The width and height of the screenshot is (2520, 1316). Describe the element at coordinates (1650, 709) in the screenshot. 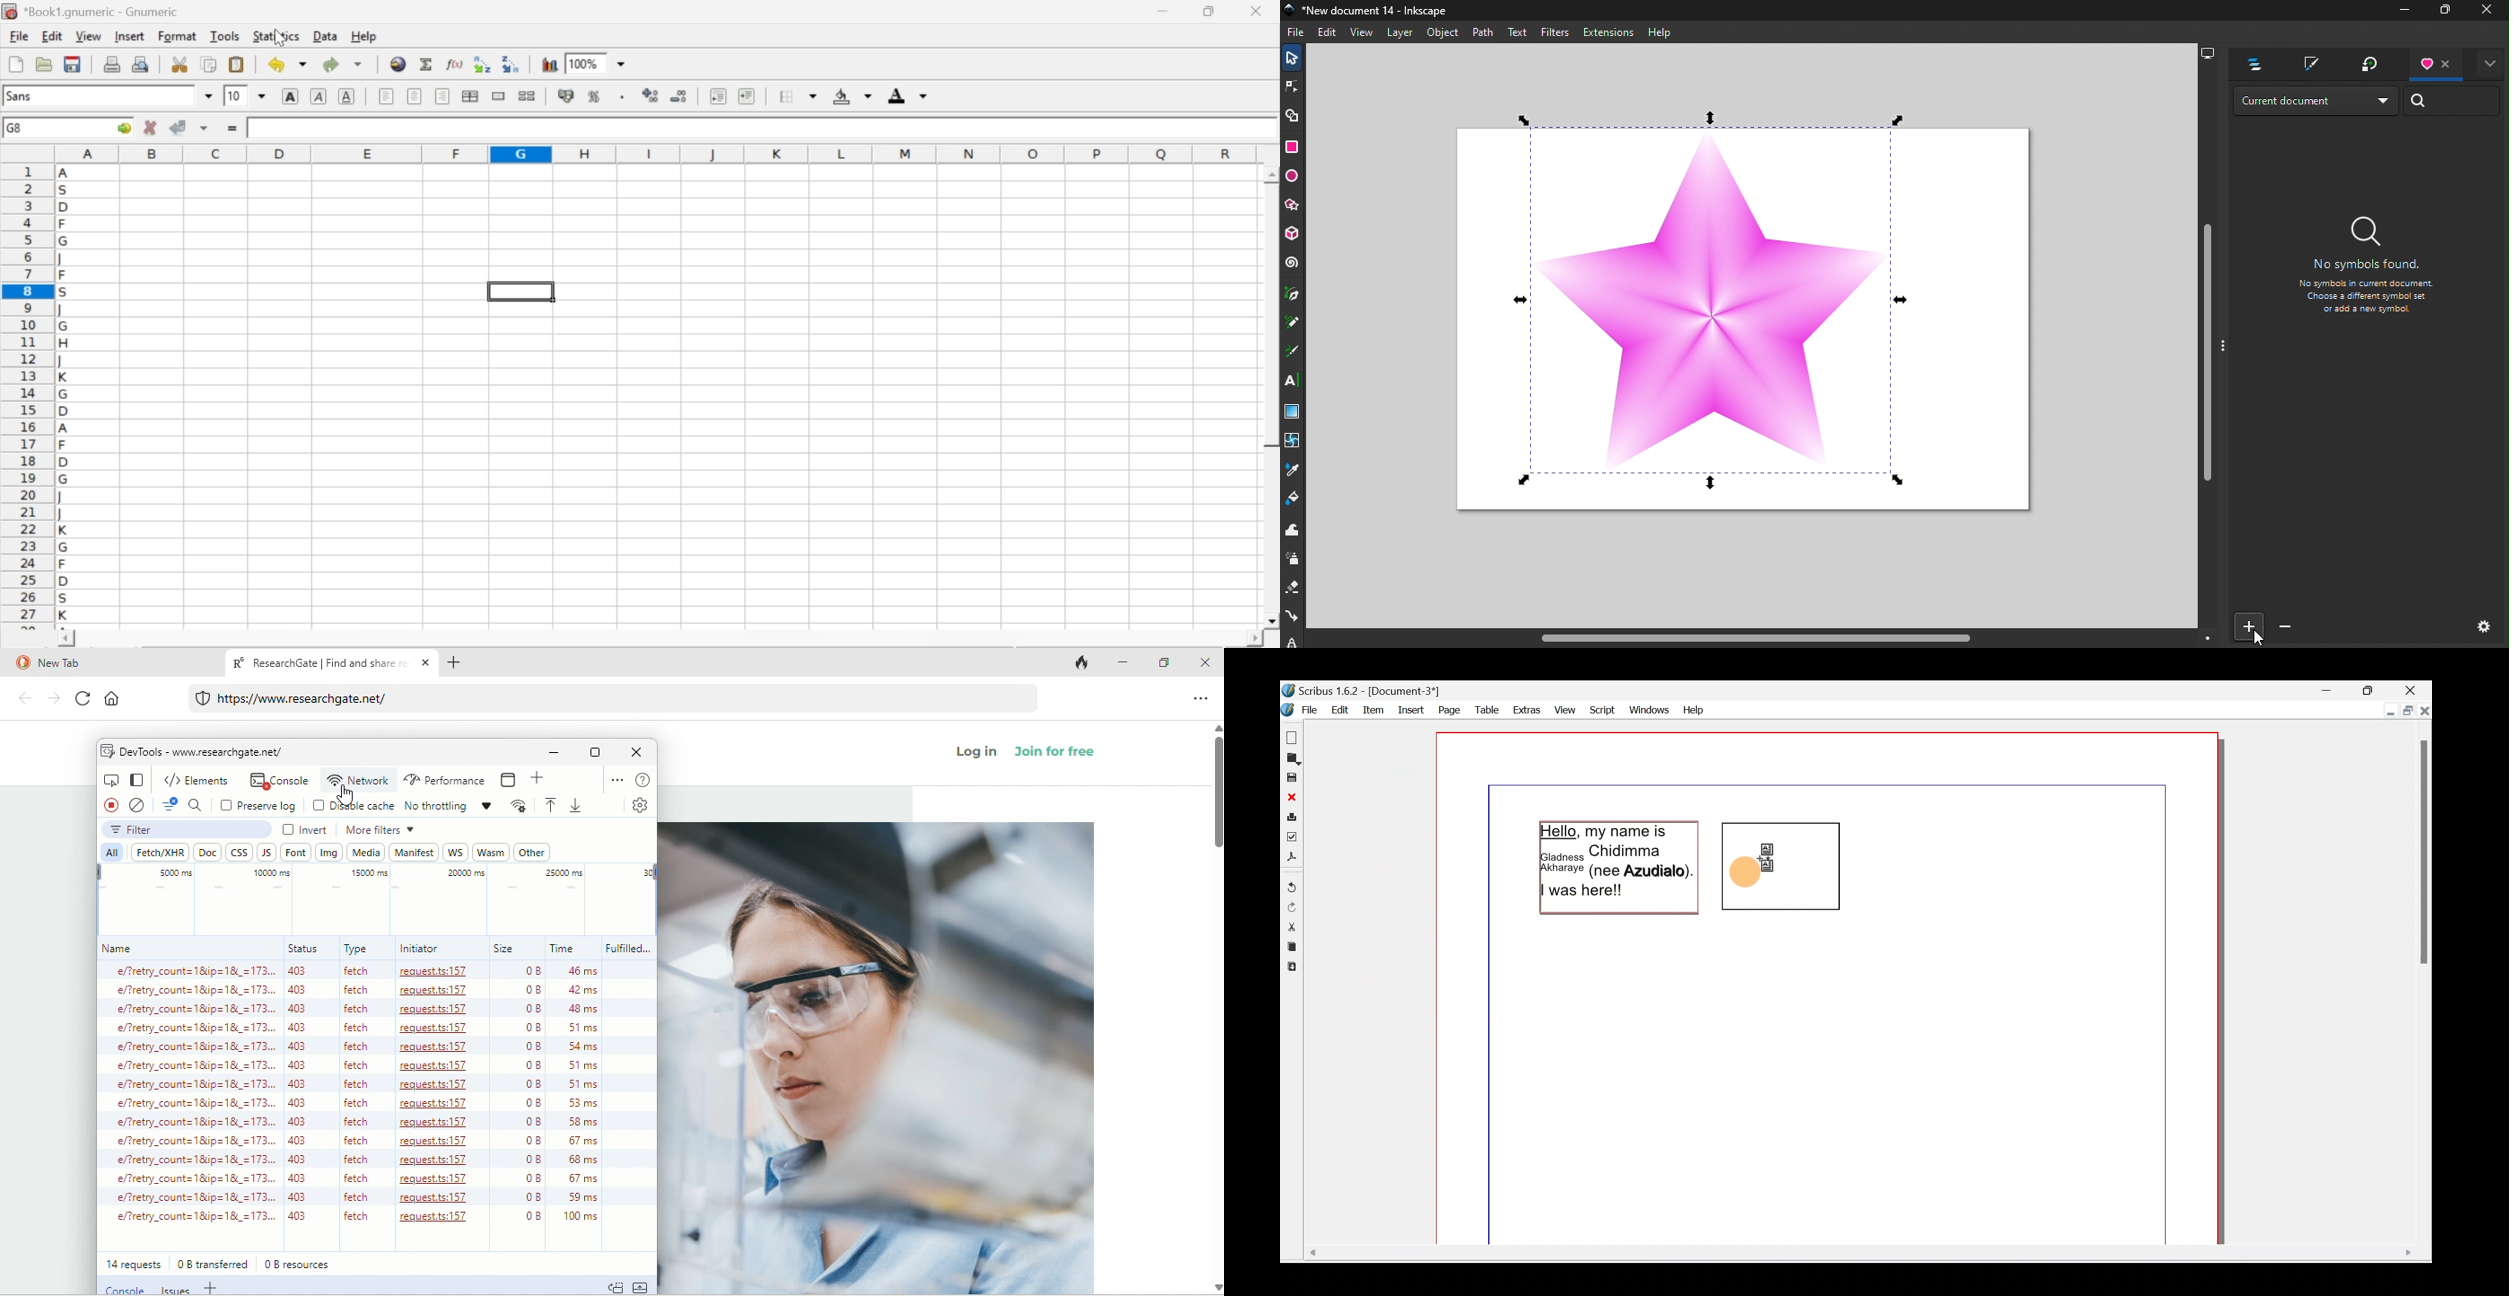

I see `Windows` at that location.